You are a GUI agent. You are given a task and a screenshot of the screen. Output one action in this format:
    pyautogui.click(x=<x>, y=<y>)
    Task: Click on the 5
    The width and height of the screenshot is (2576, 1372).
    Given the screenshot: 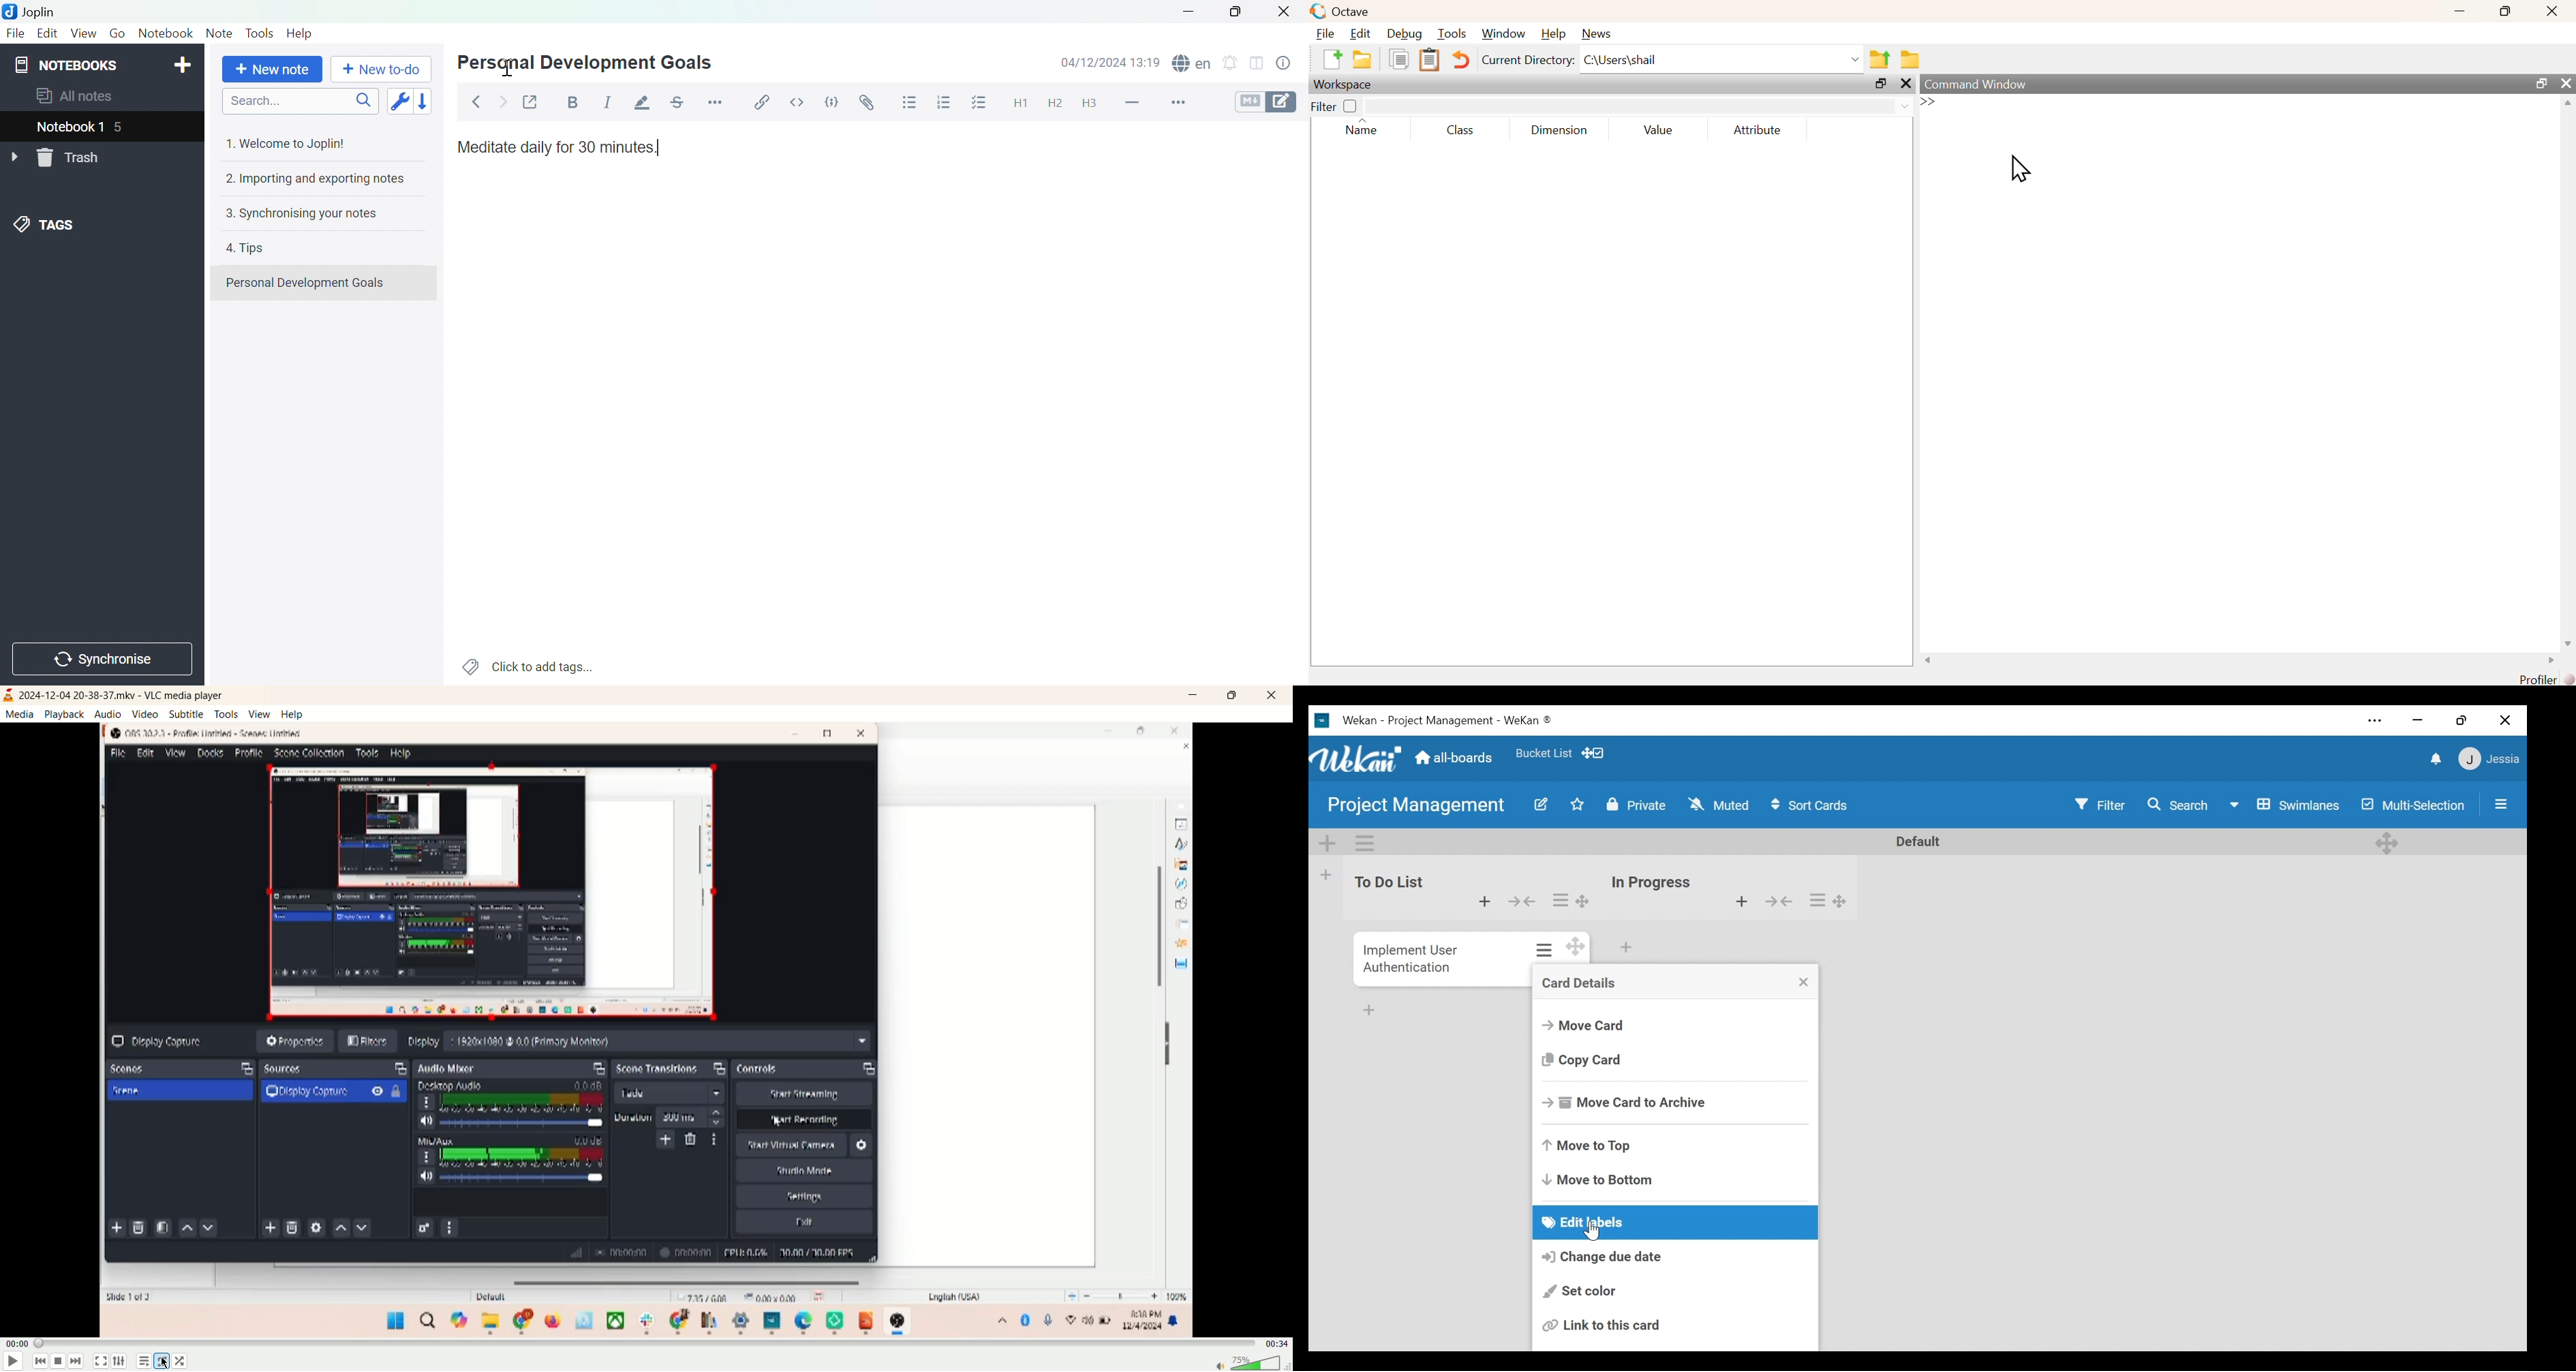 What is the action you would take?
    pyautogui.click(x=125, y=127)
    